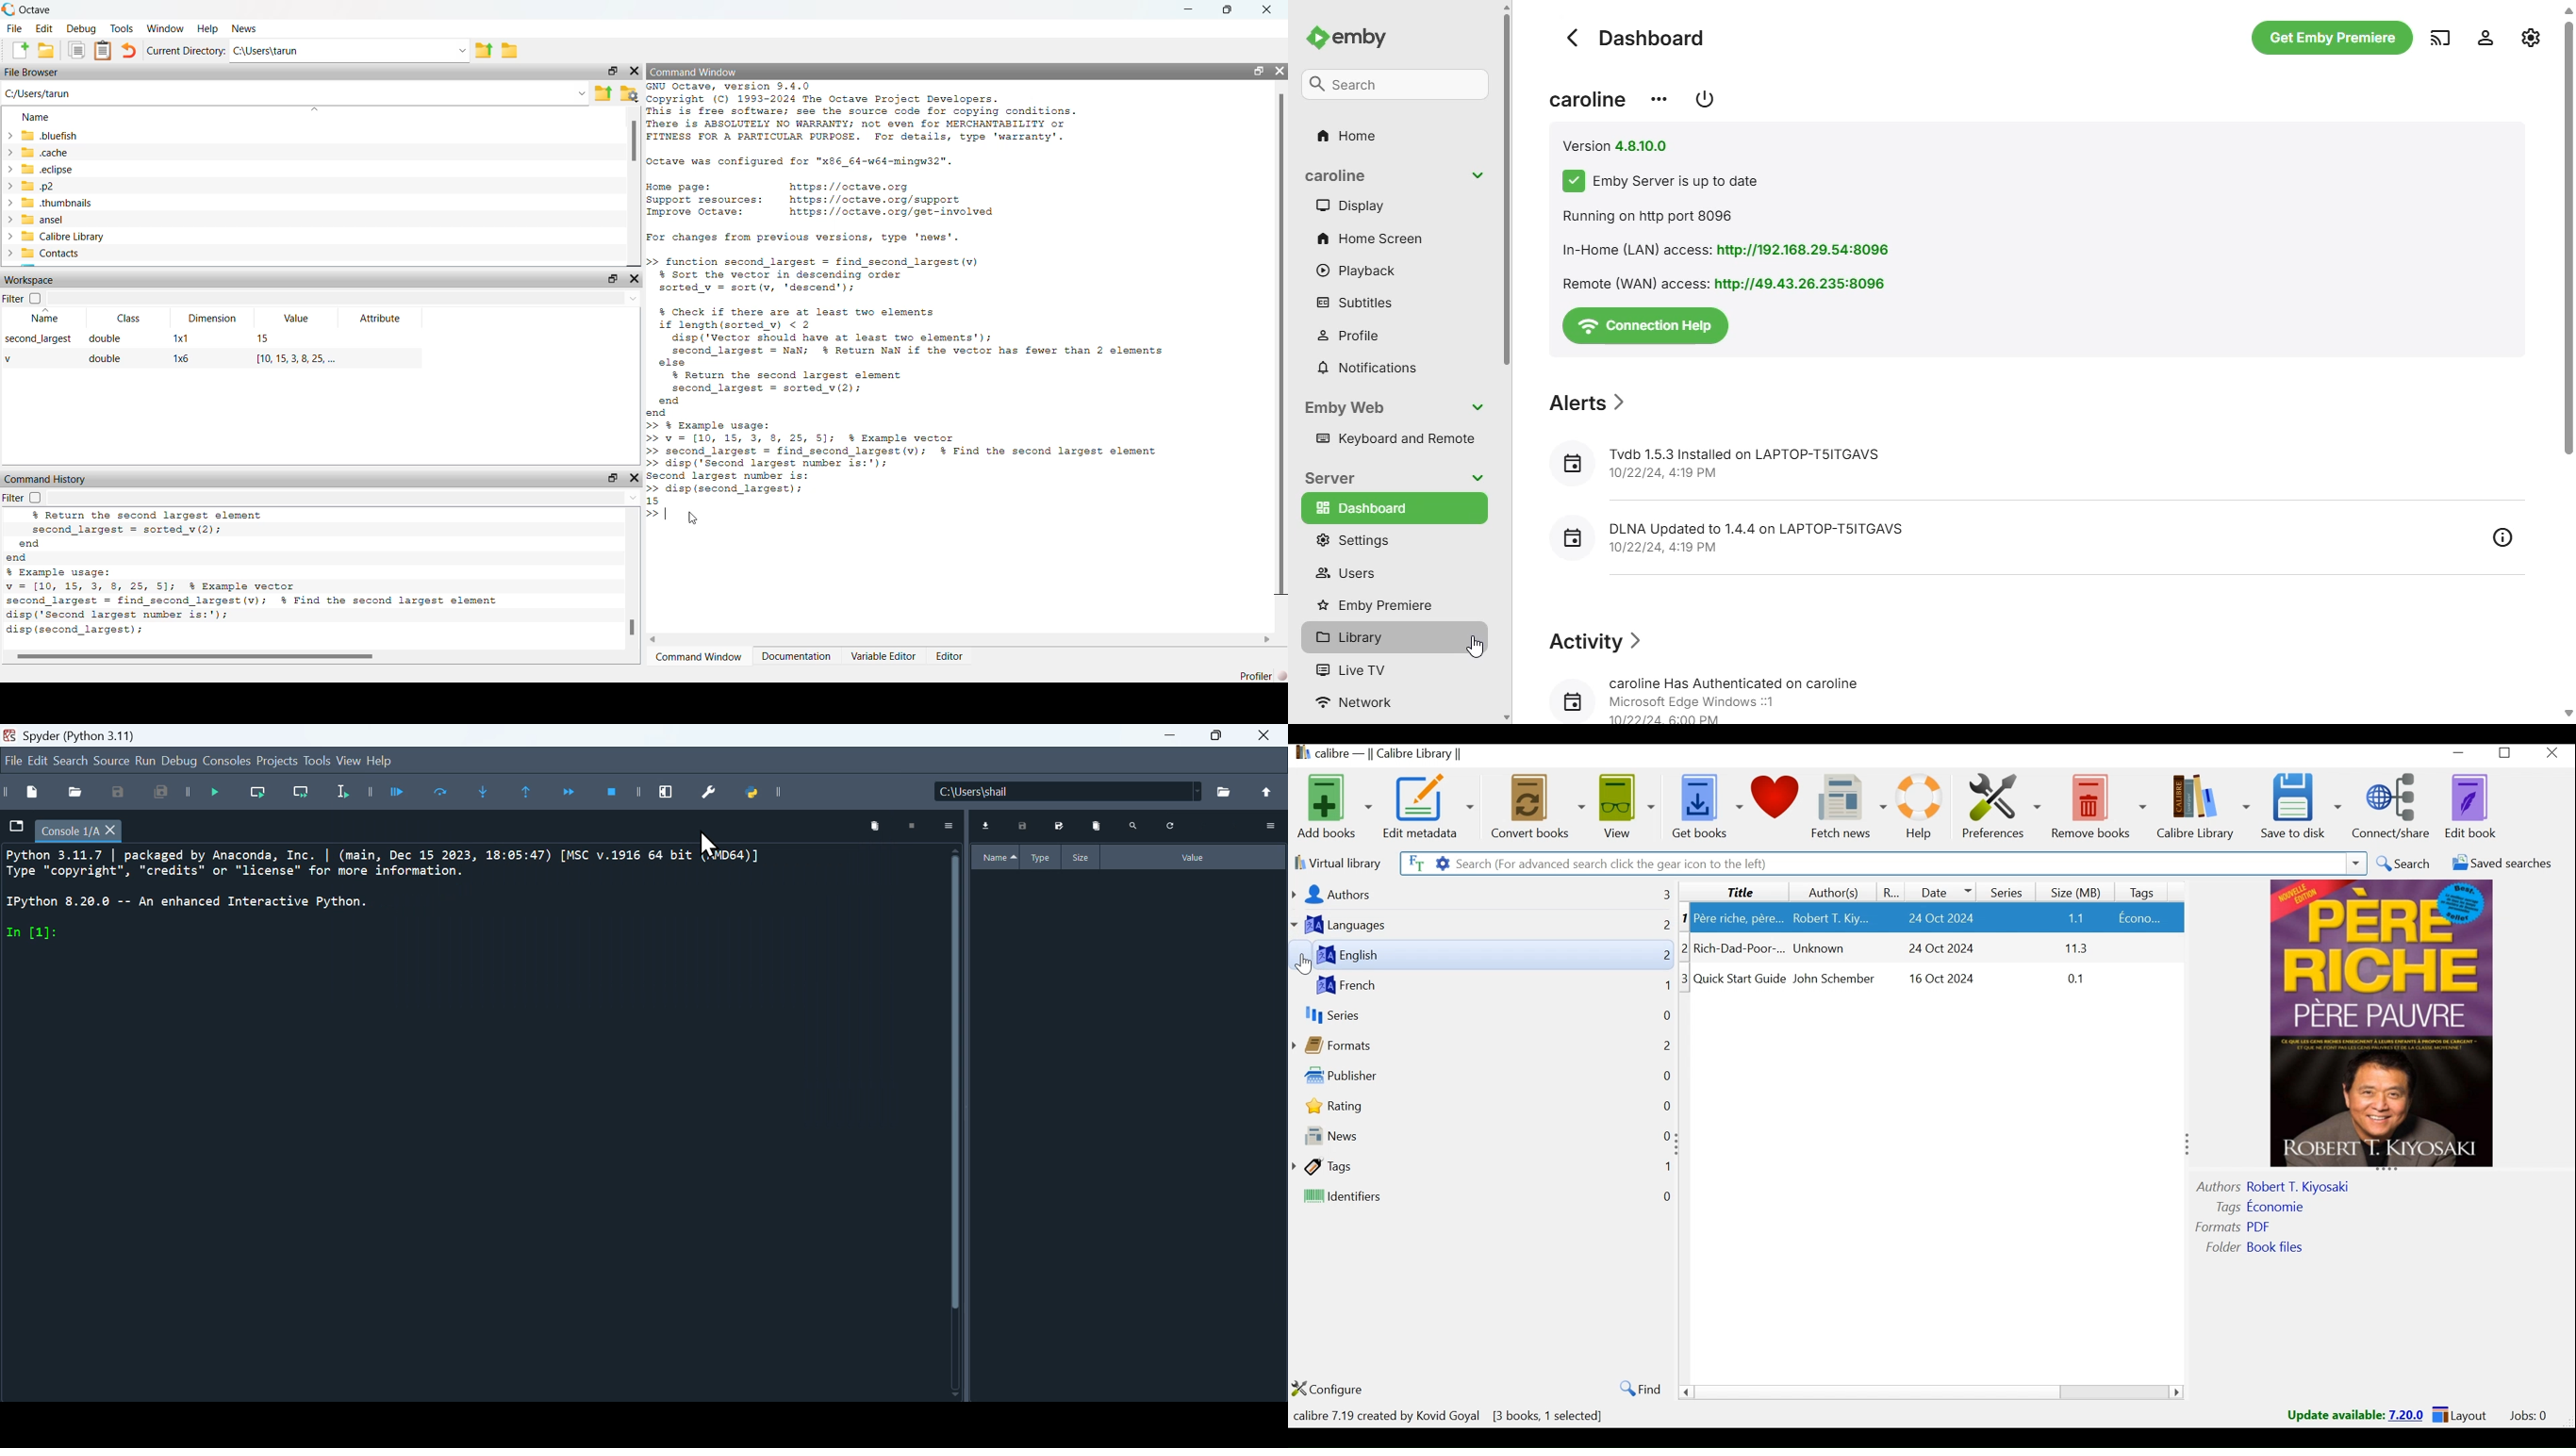 The height and width of the screenshot is (1456, 2576). What do you see at coordinates (486, 795) in the screenshot?
I see `Step into function` at bounding box center [486, 795].